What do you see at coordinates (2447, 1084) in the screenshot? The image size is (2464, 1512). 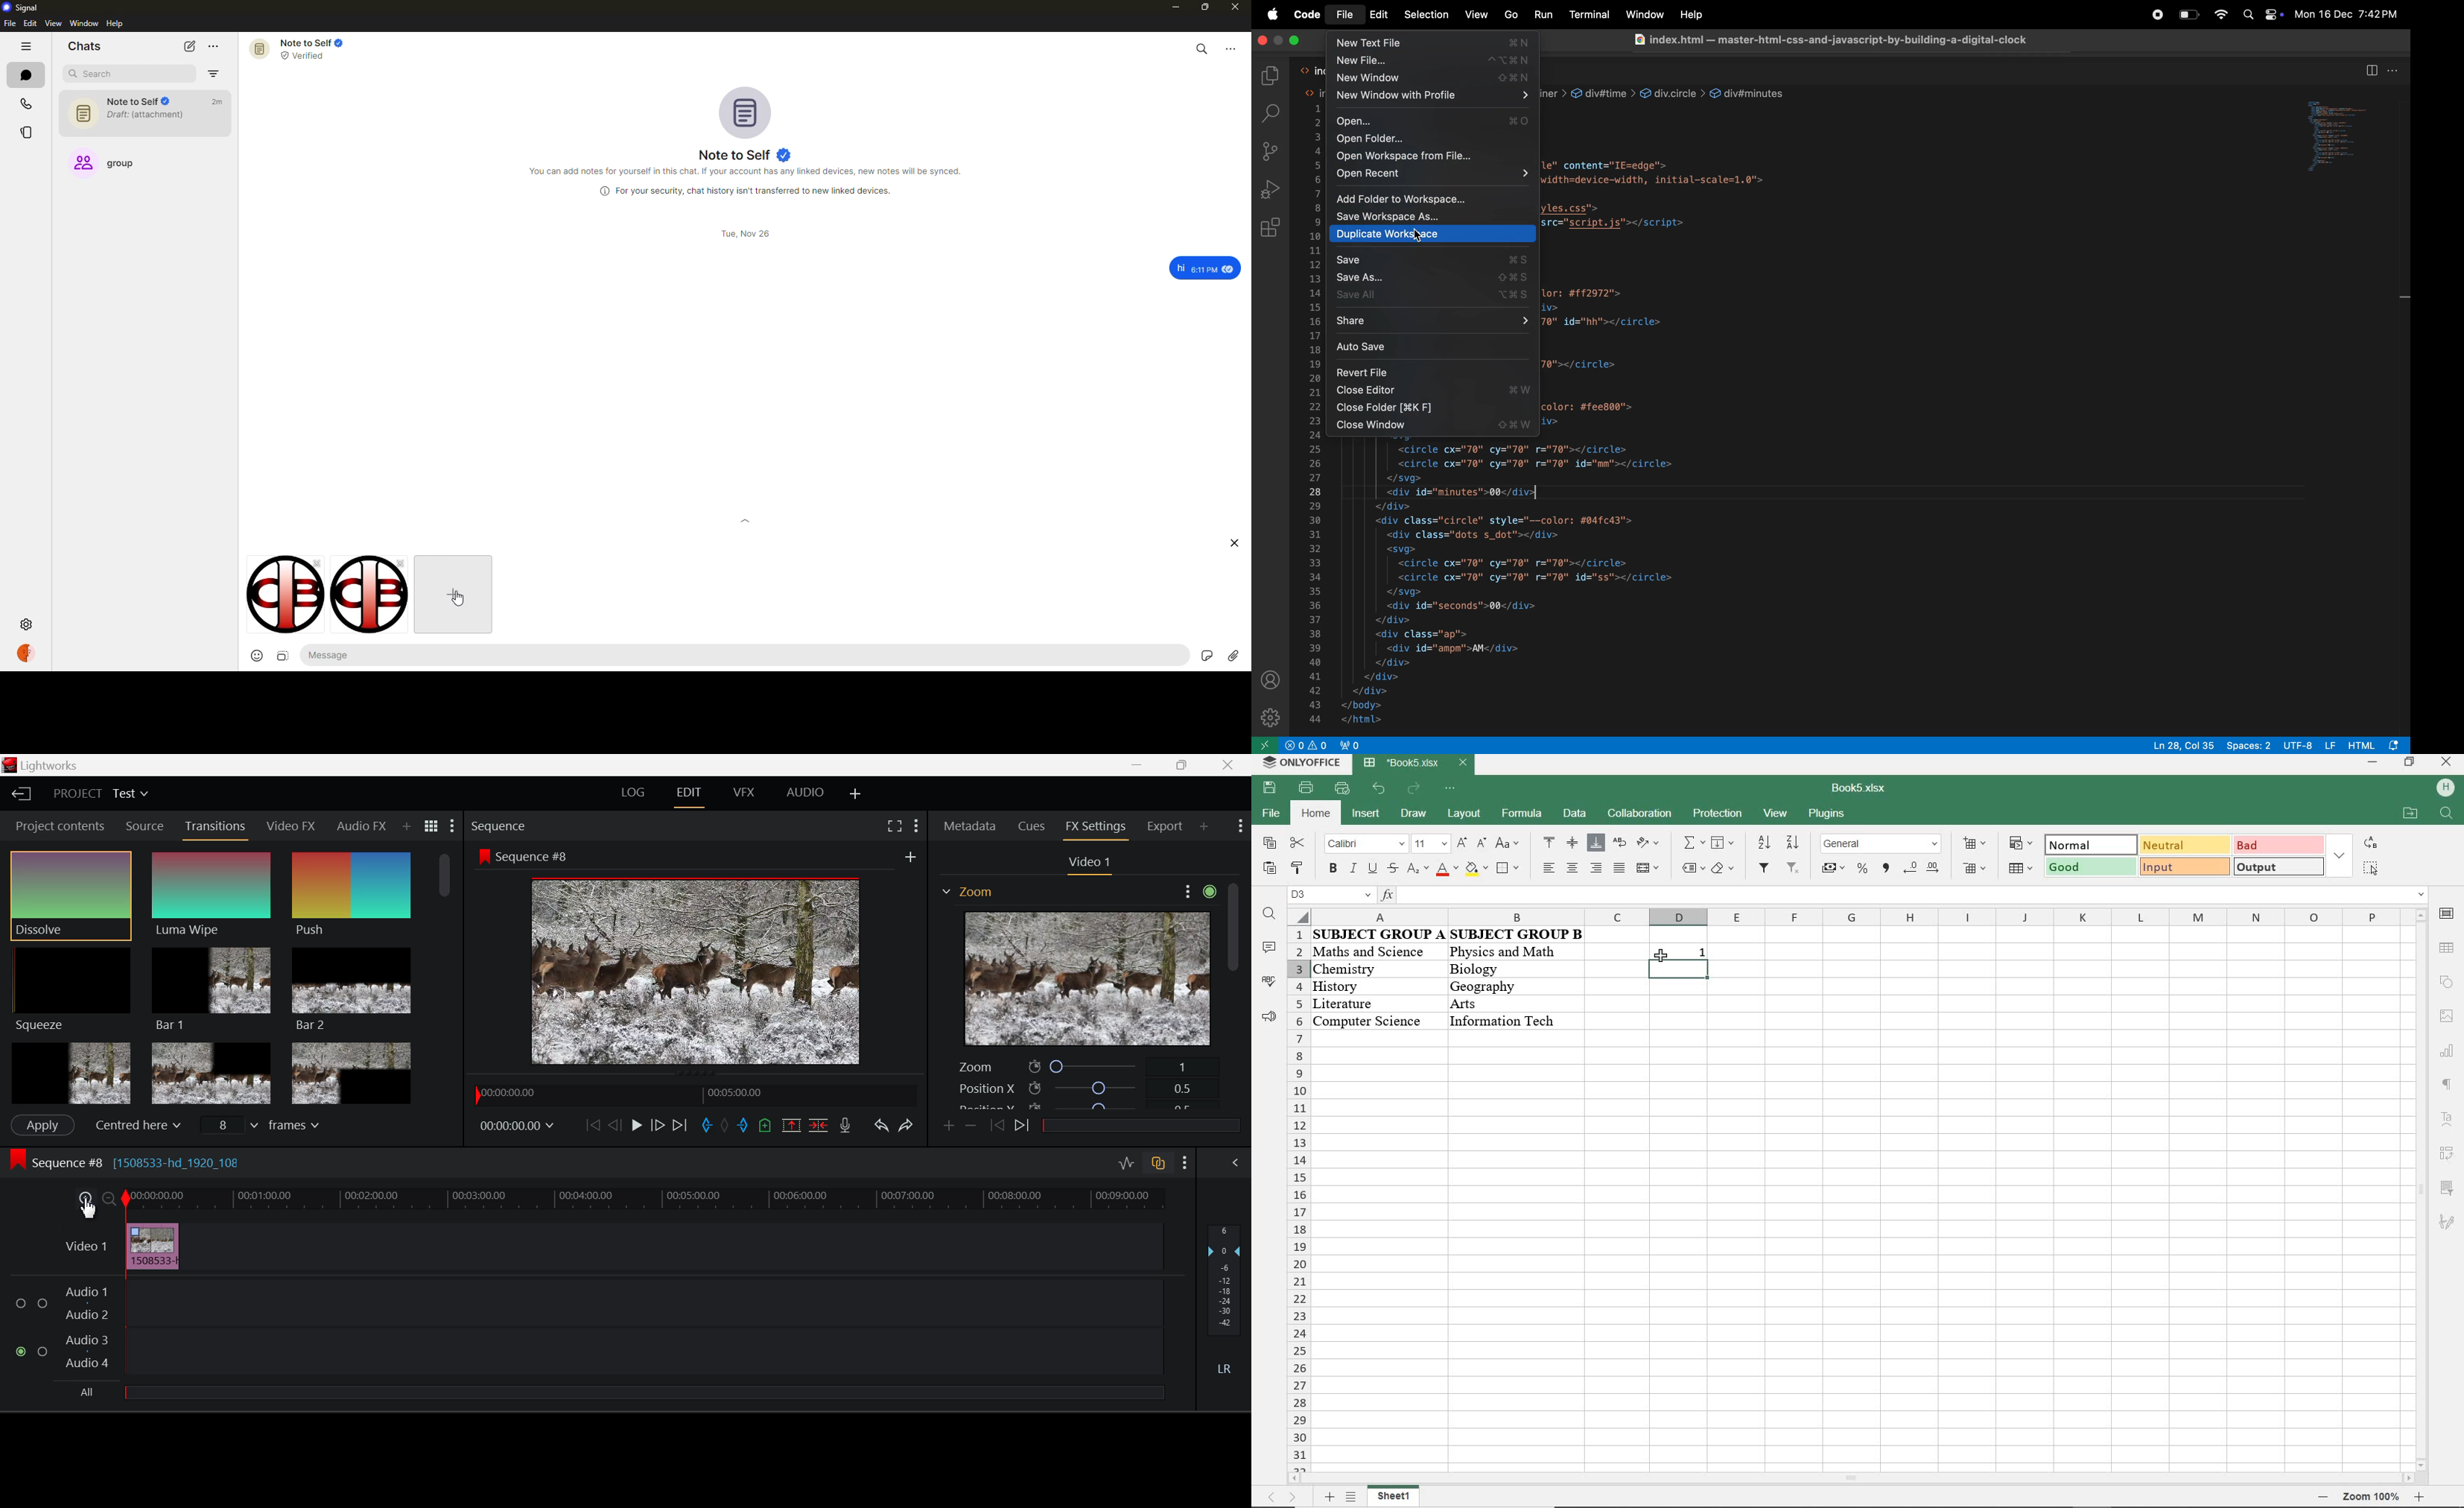 I see `paragraph settings` at bounding box center [2447, 1084].